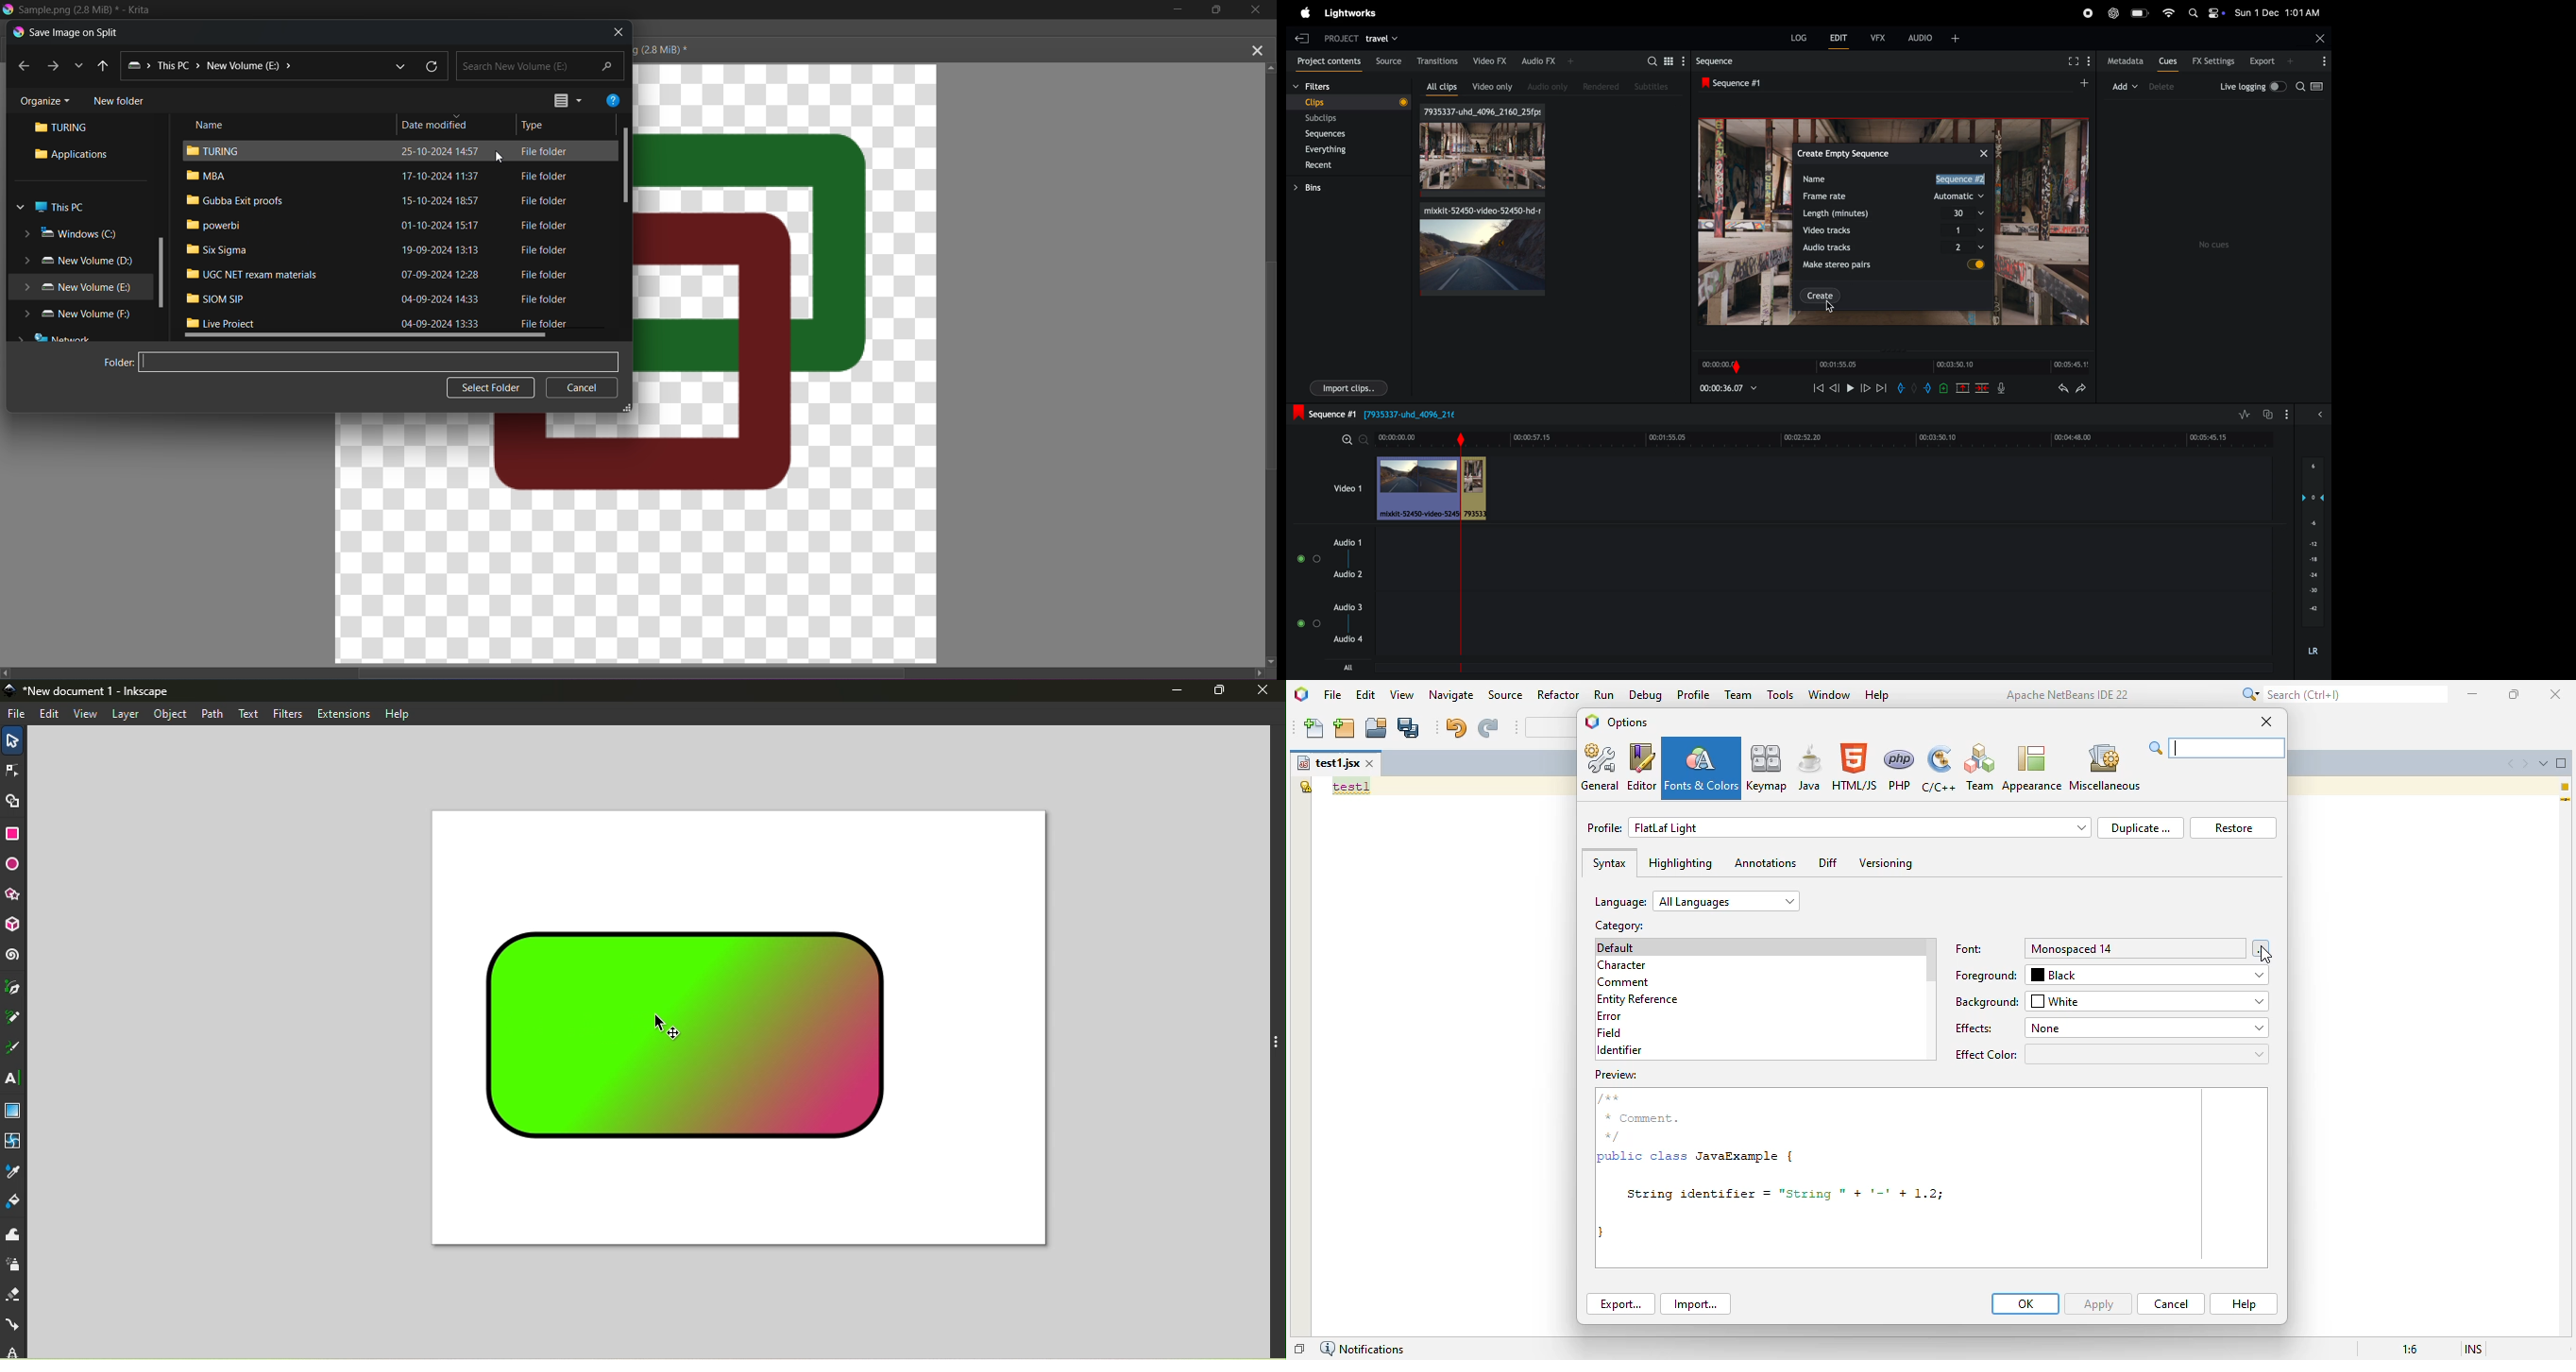 This screenshot has width=2576, height=1372. Describe the element at coordinates (43, 100) in the screenshot. I see `Organize` at that location.